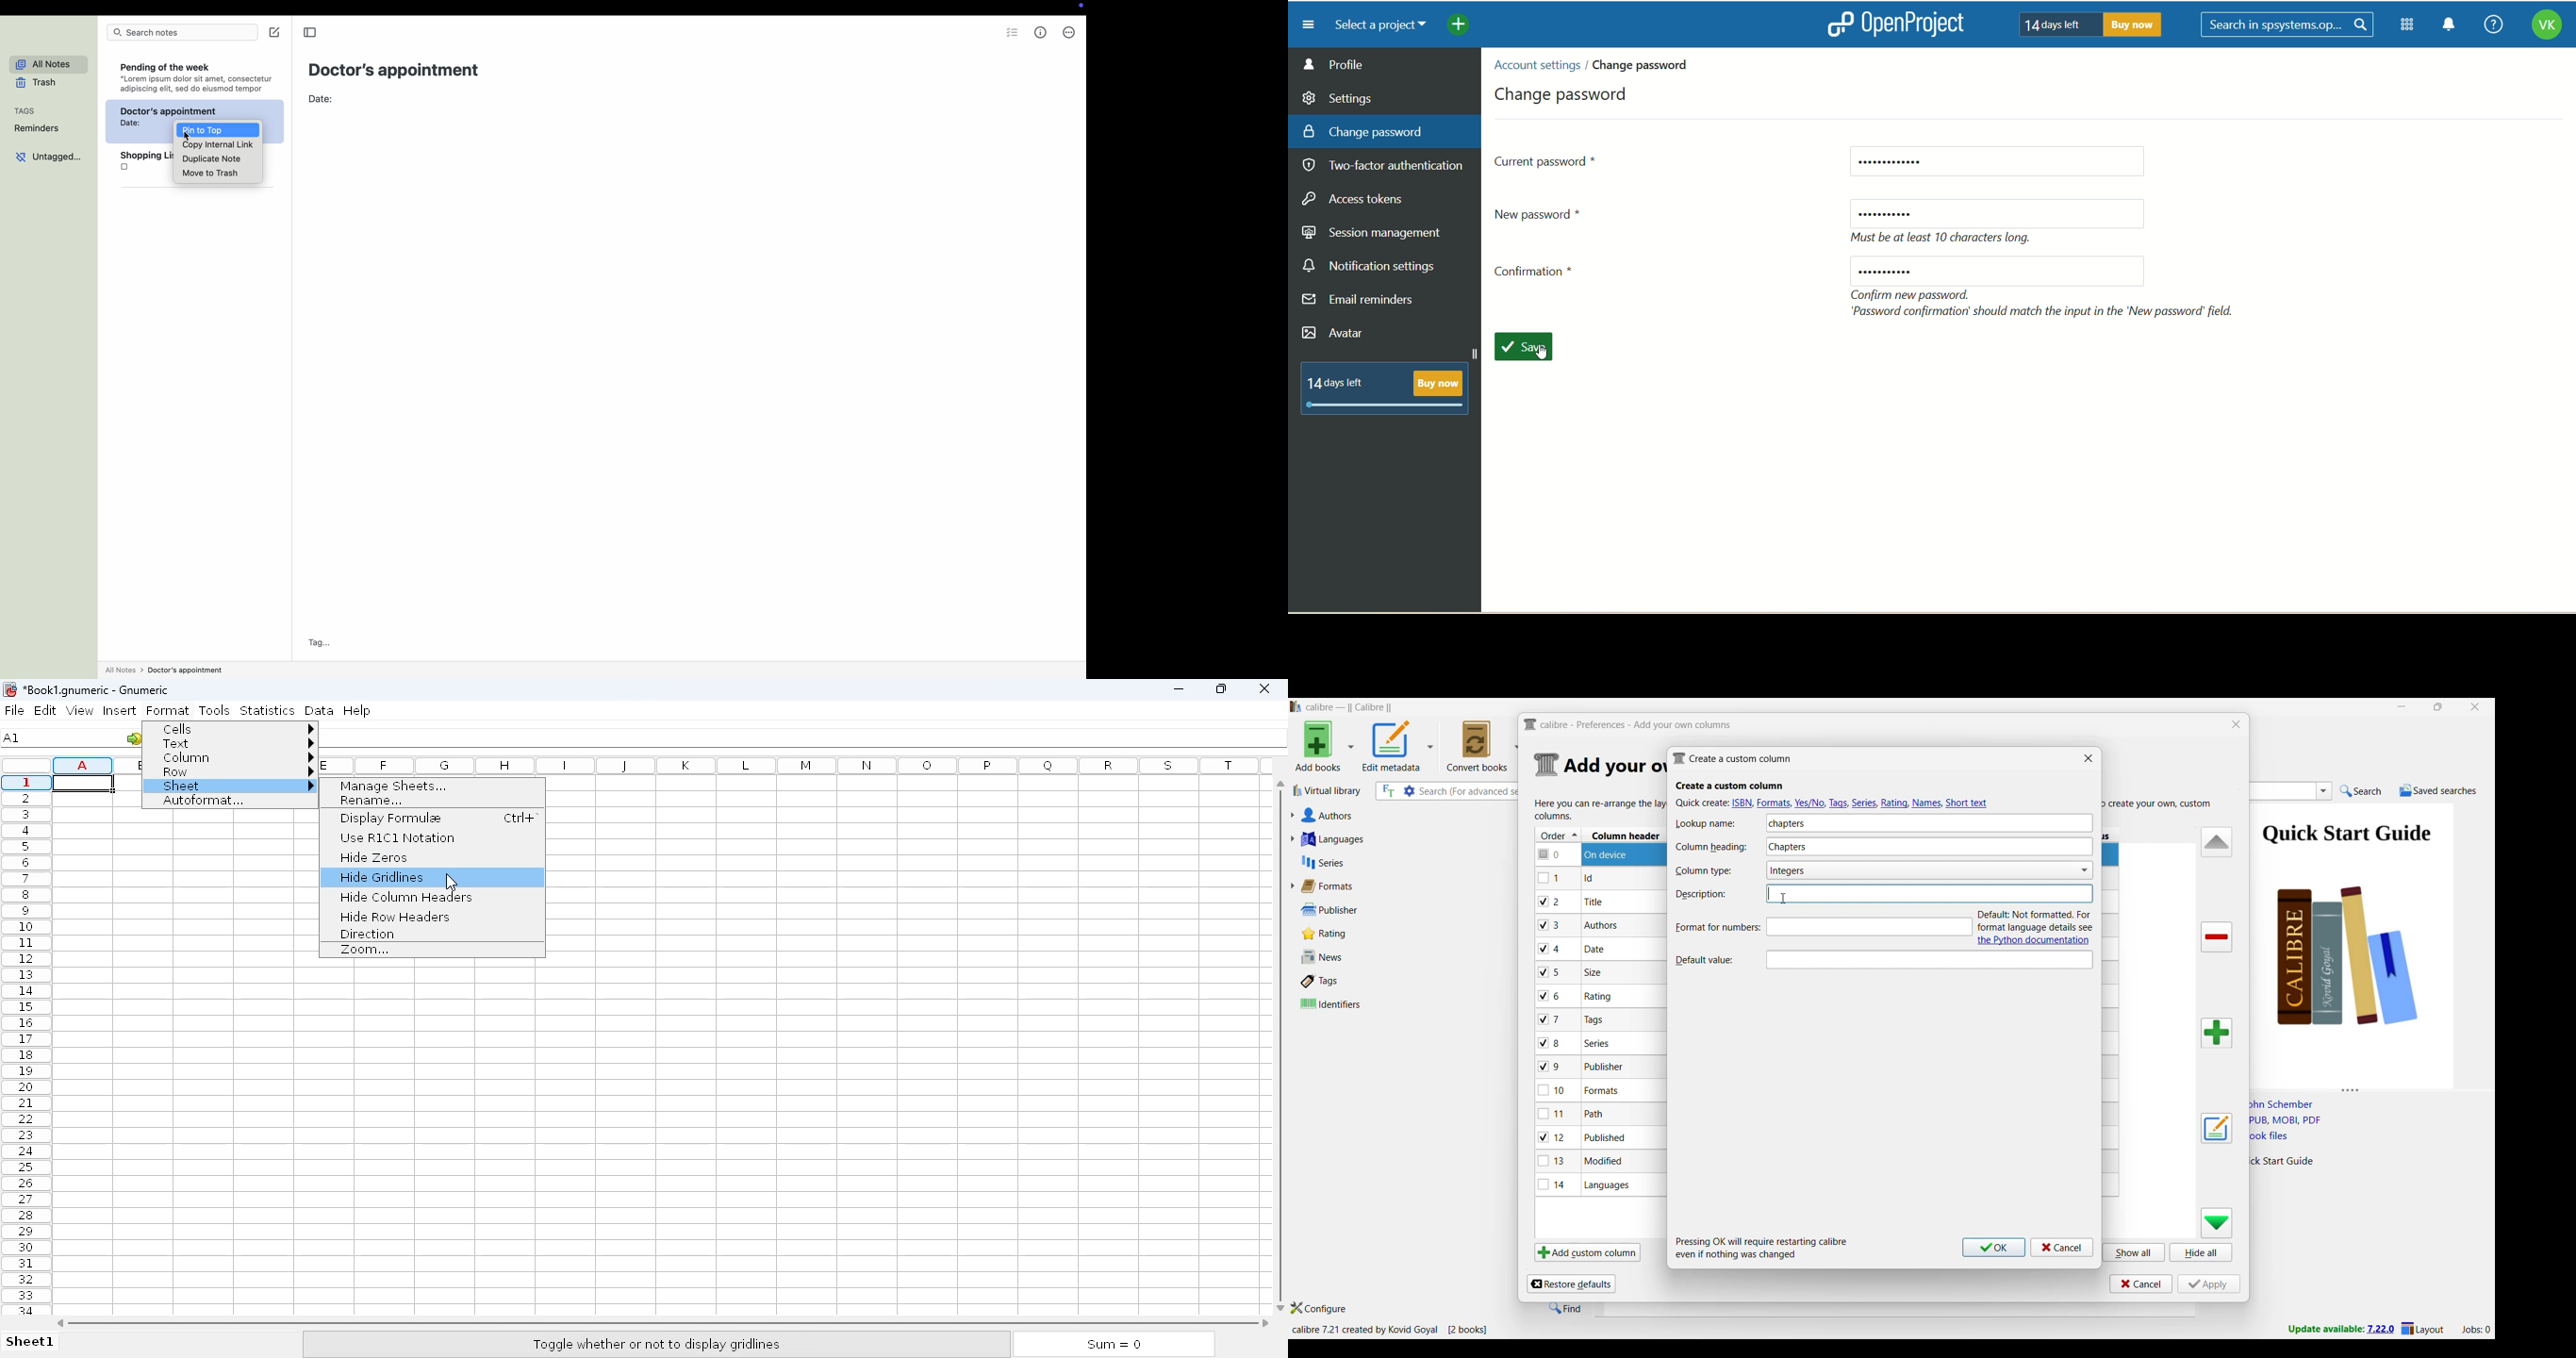 This screenshot has width=2576, height=1372. Describe the element at coordinates (1333, 886) in the screenshot. I see `Formats` at that location.